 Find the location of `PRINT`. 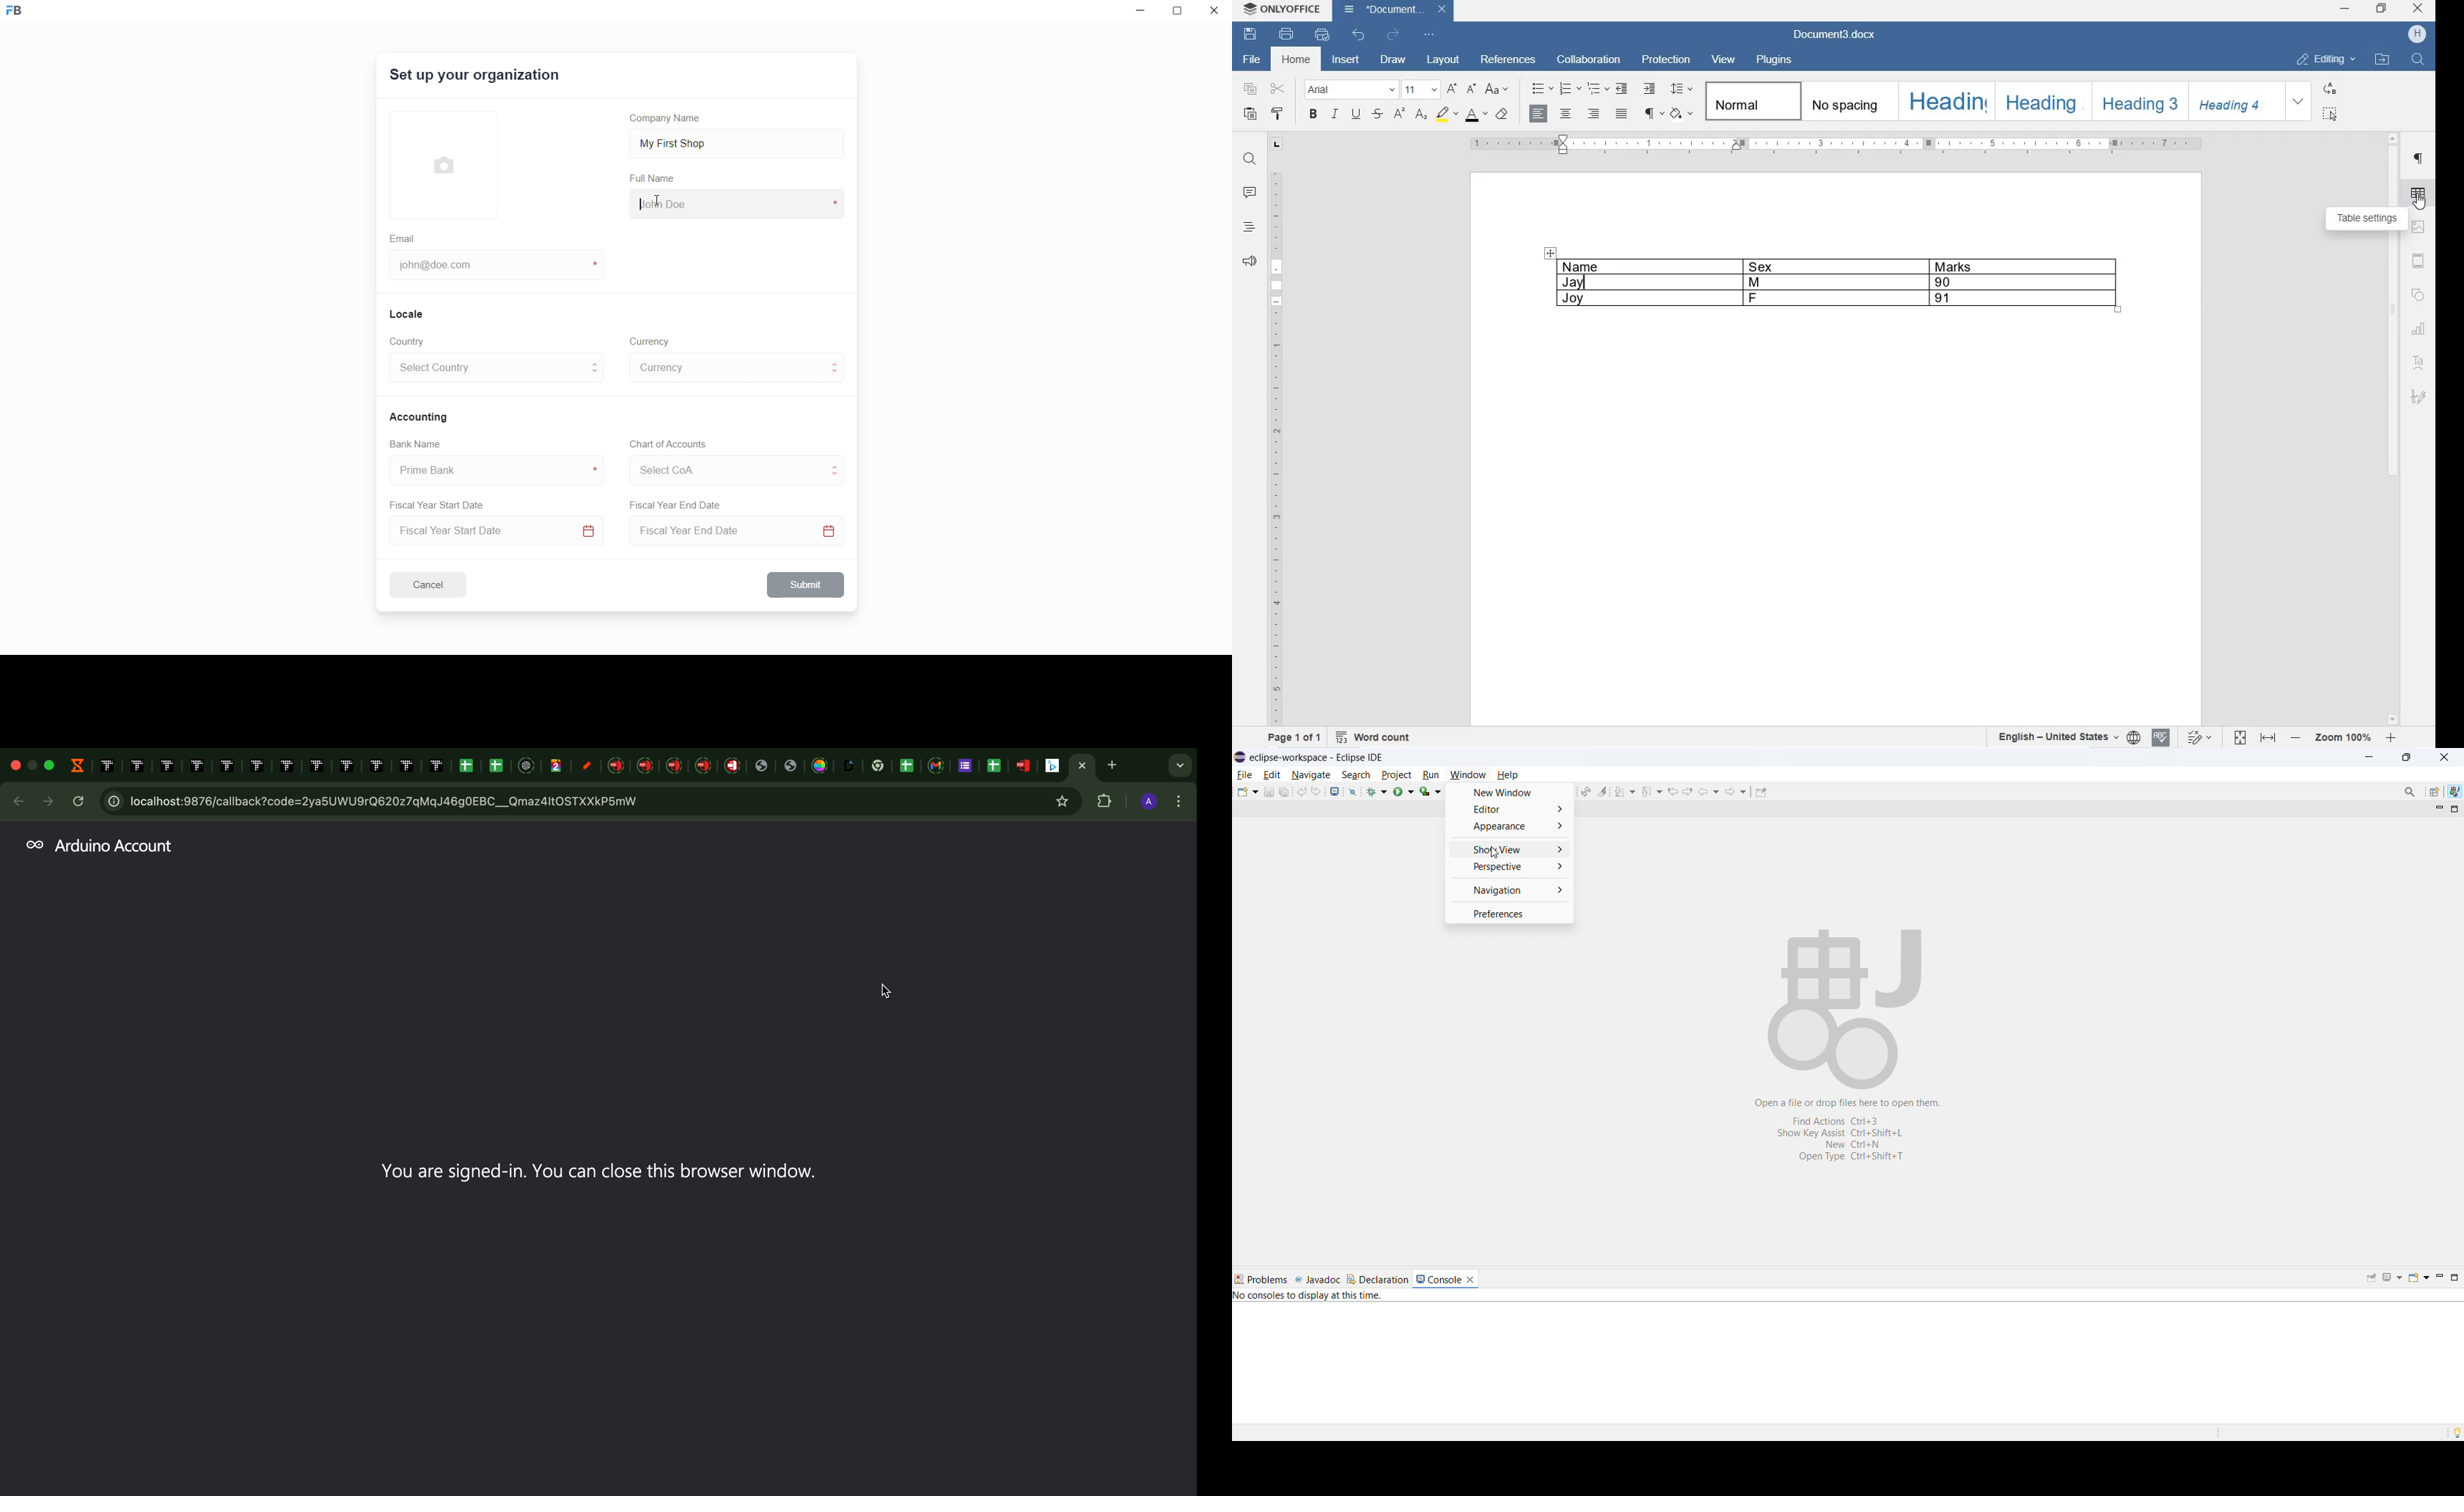

PRINT is located at coordinates (1286, 34).